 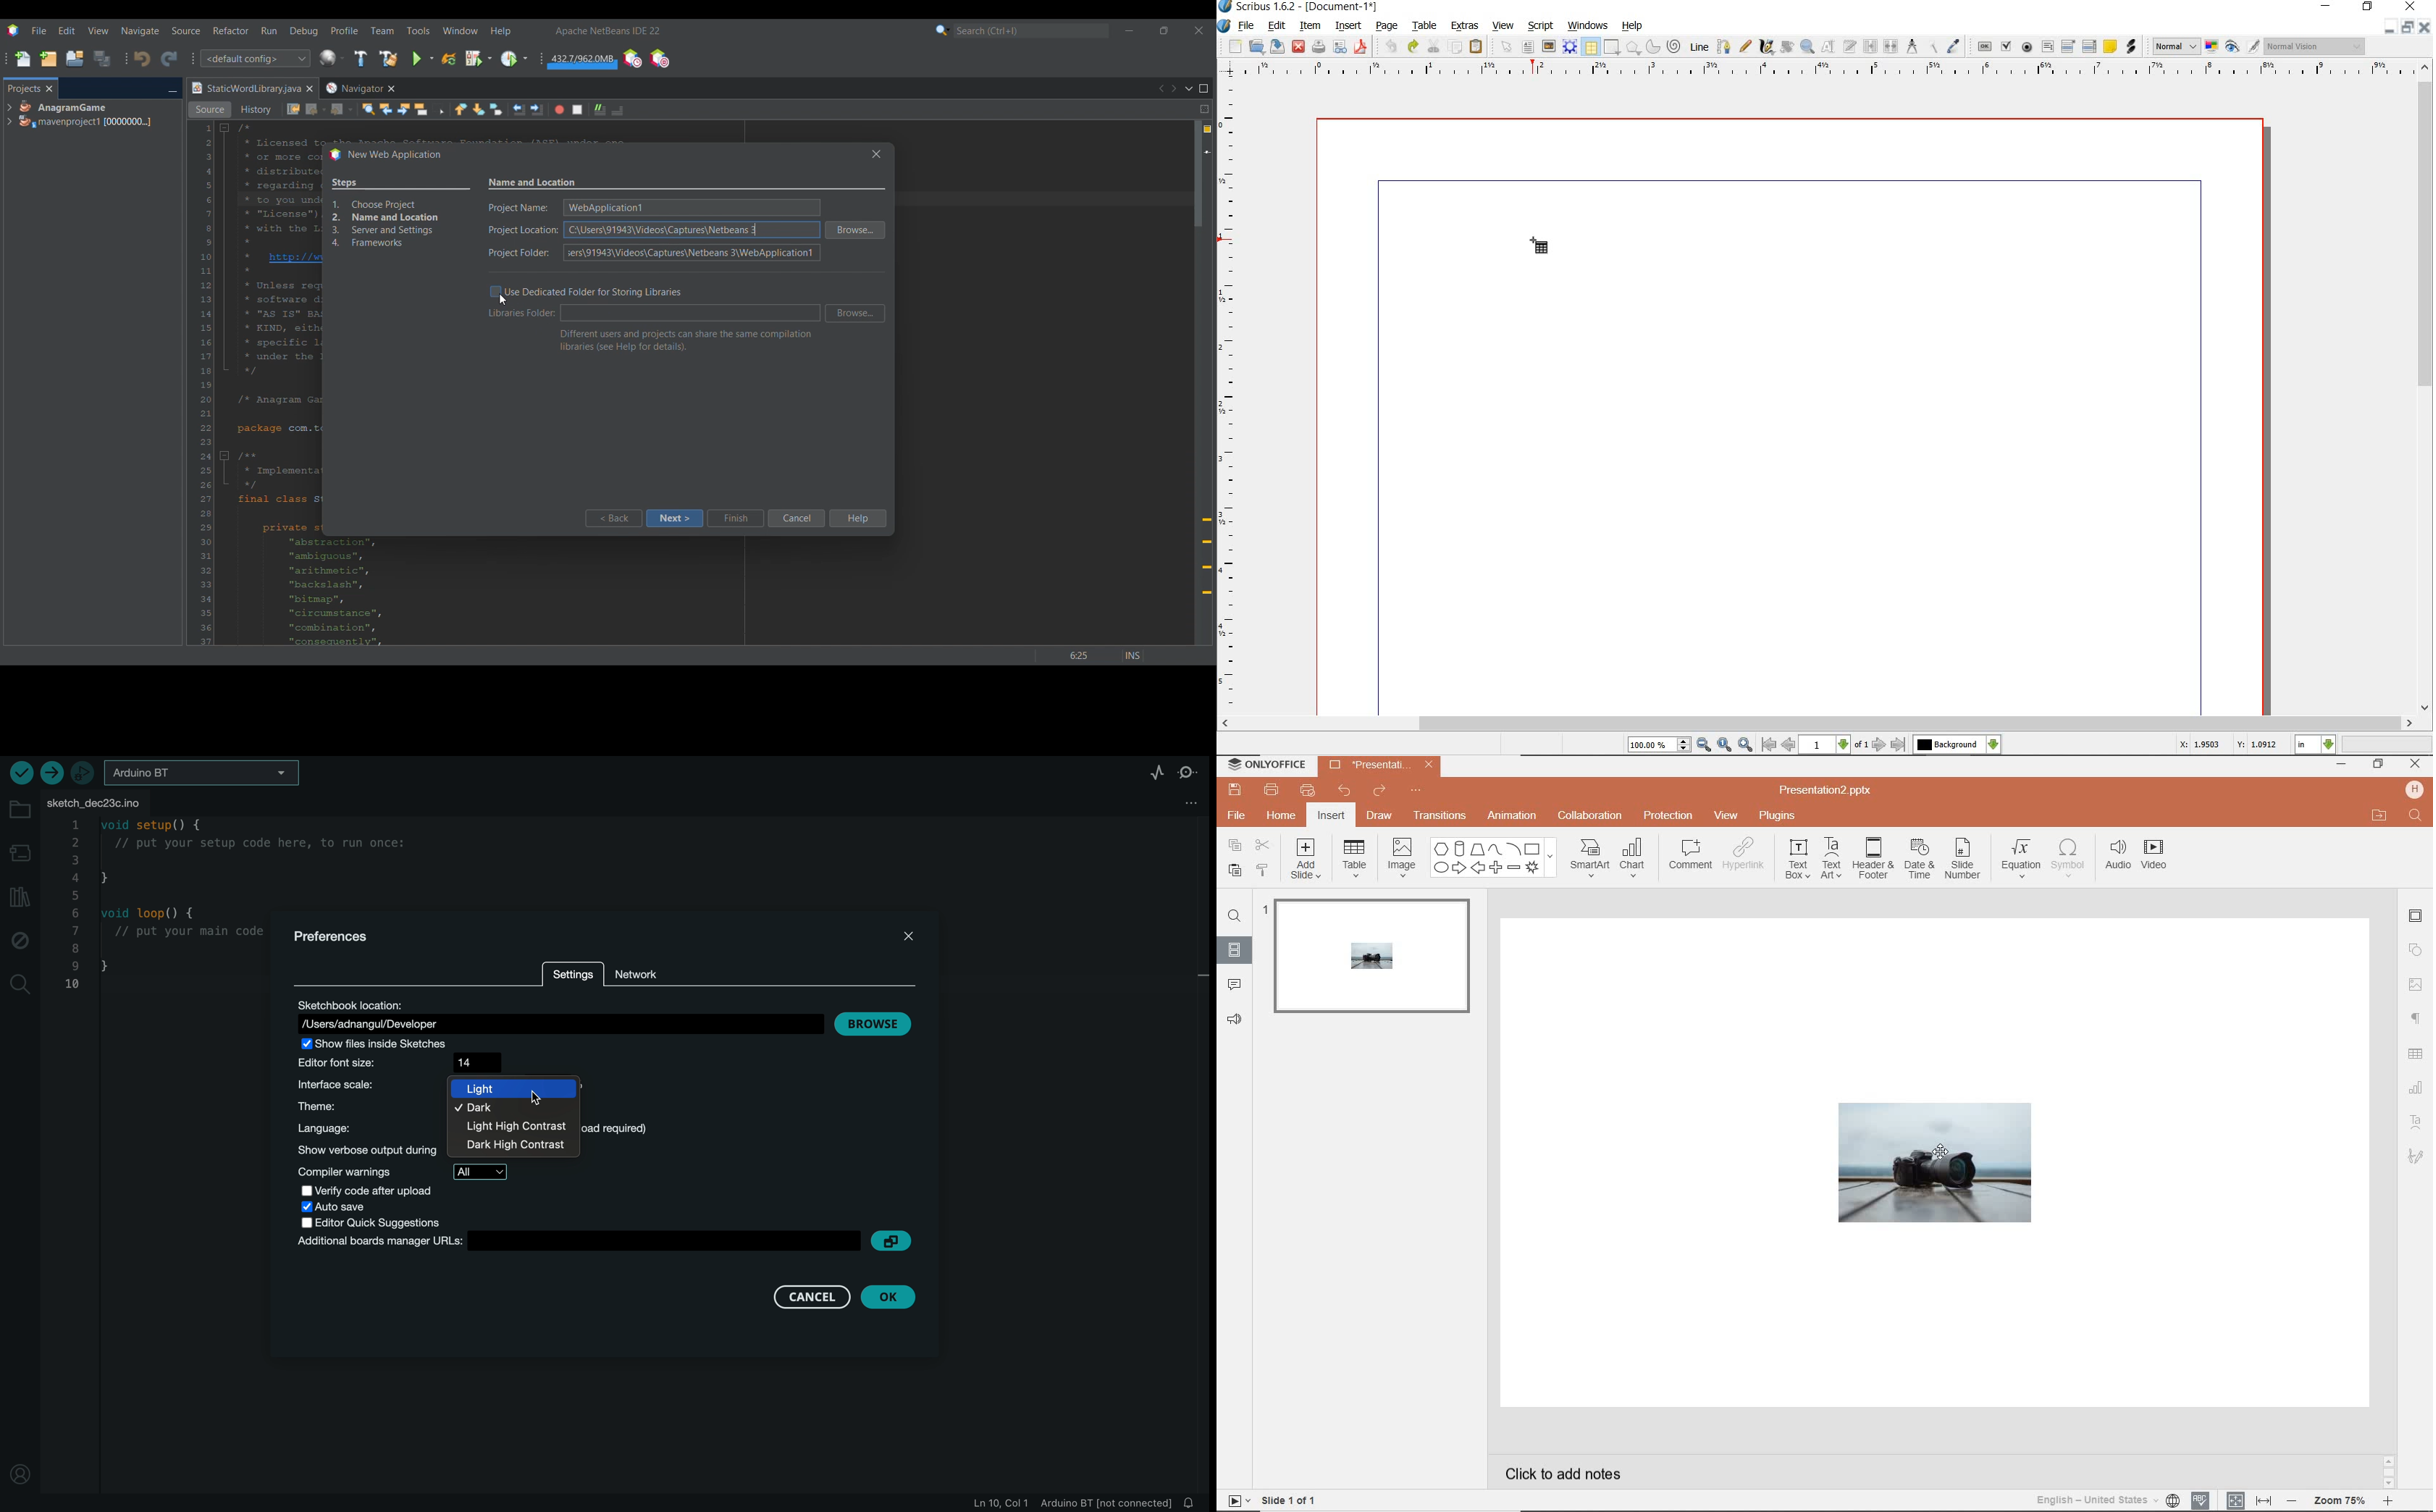 I want to click on shapes, so click(x=1492, y=858).